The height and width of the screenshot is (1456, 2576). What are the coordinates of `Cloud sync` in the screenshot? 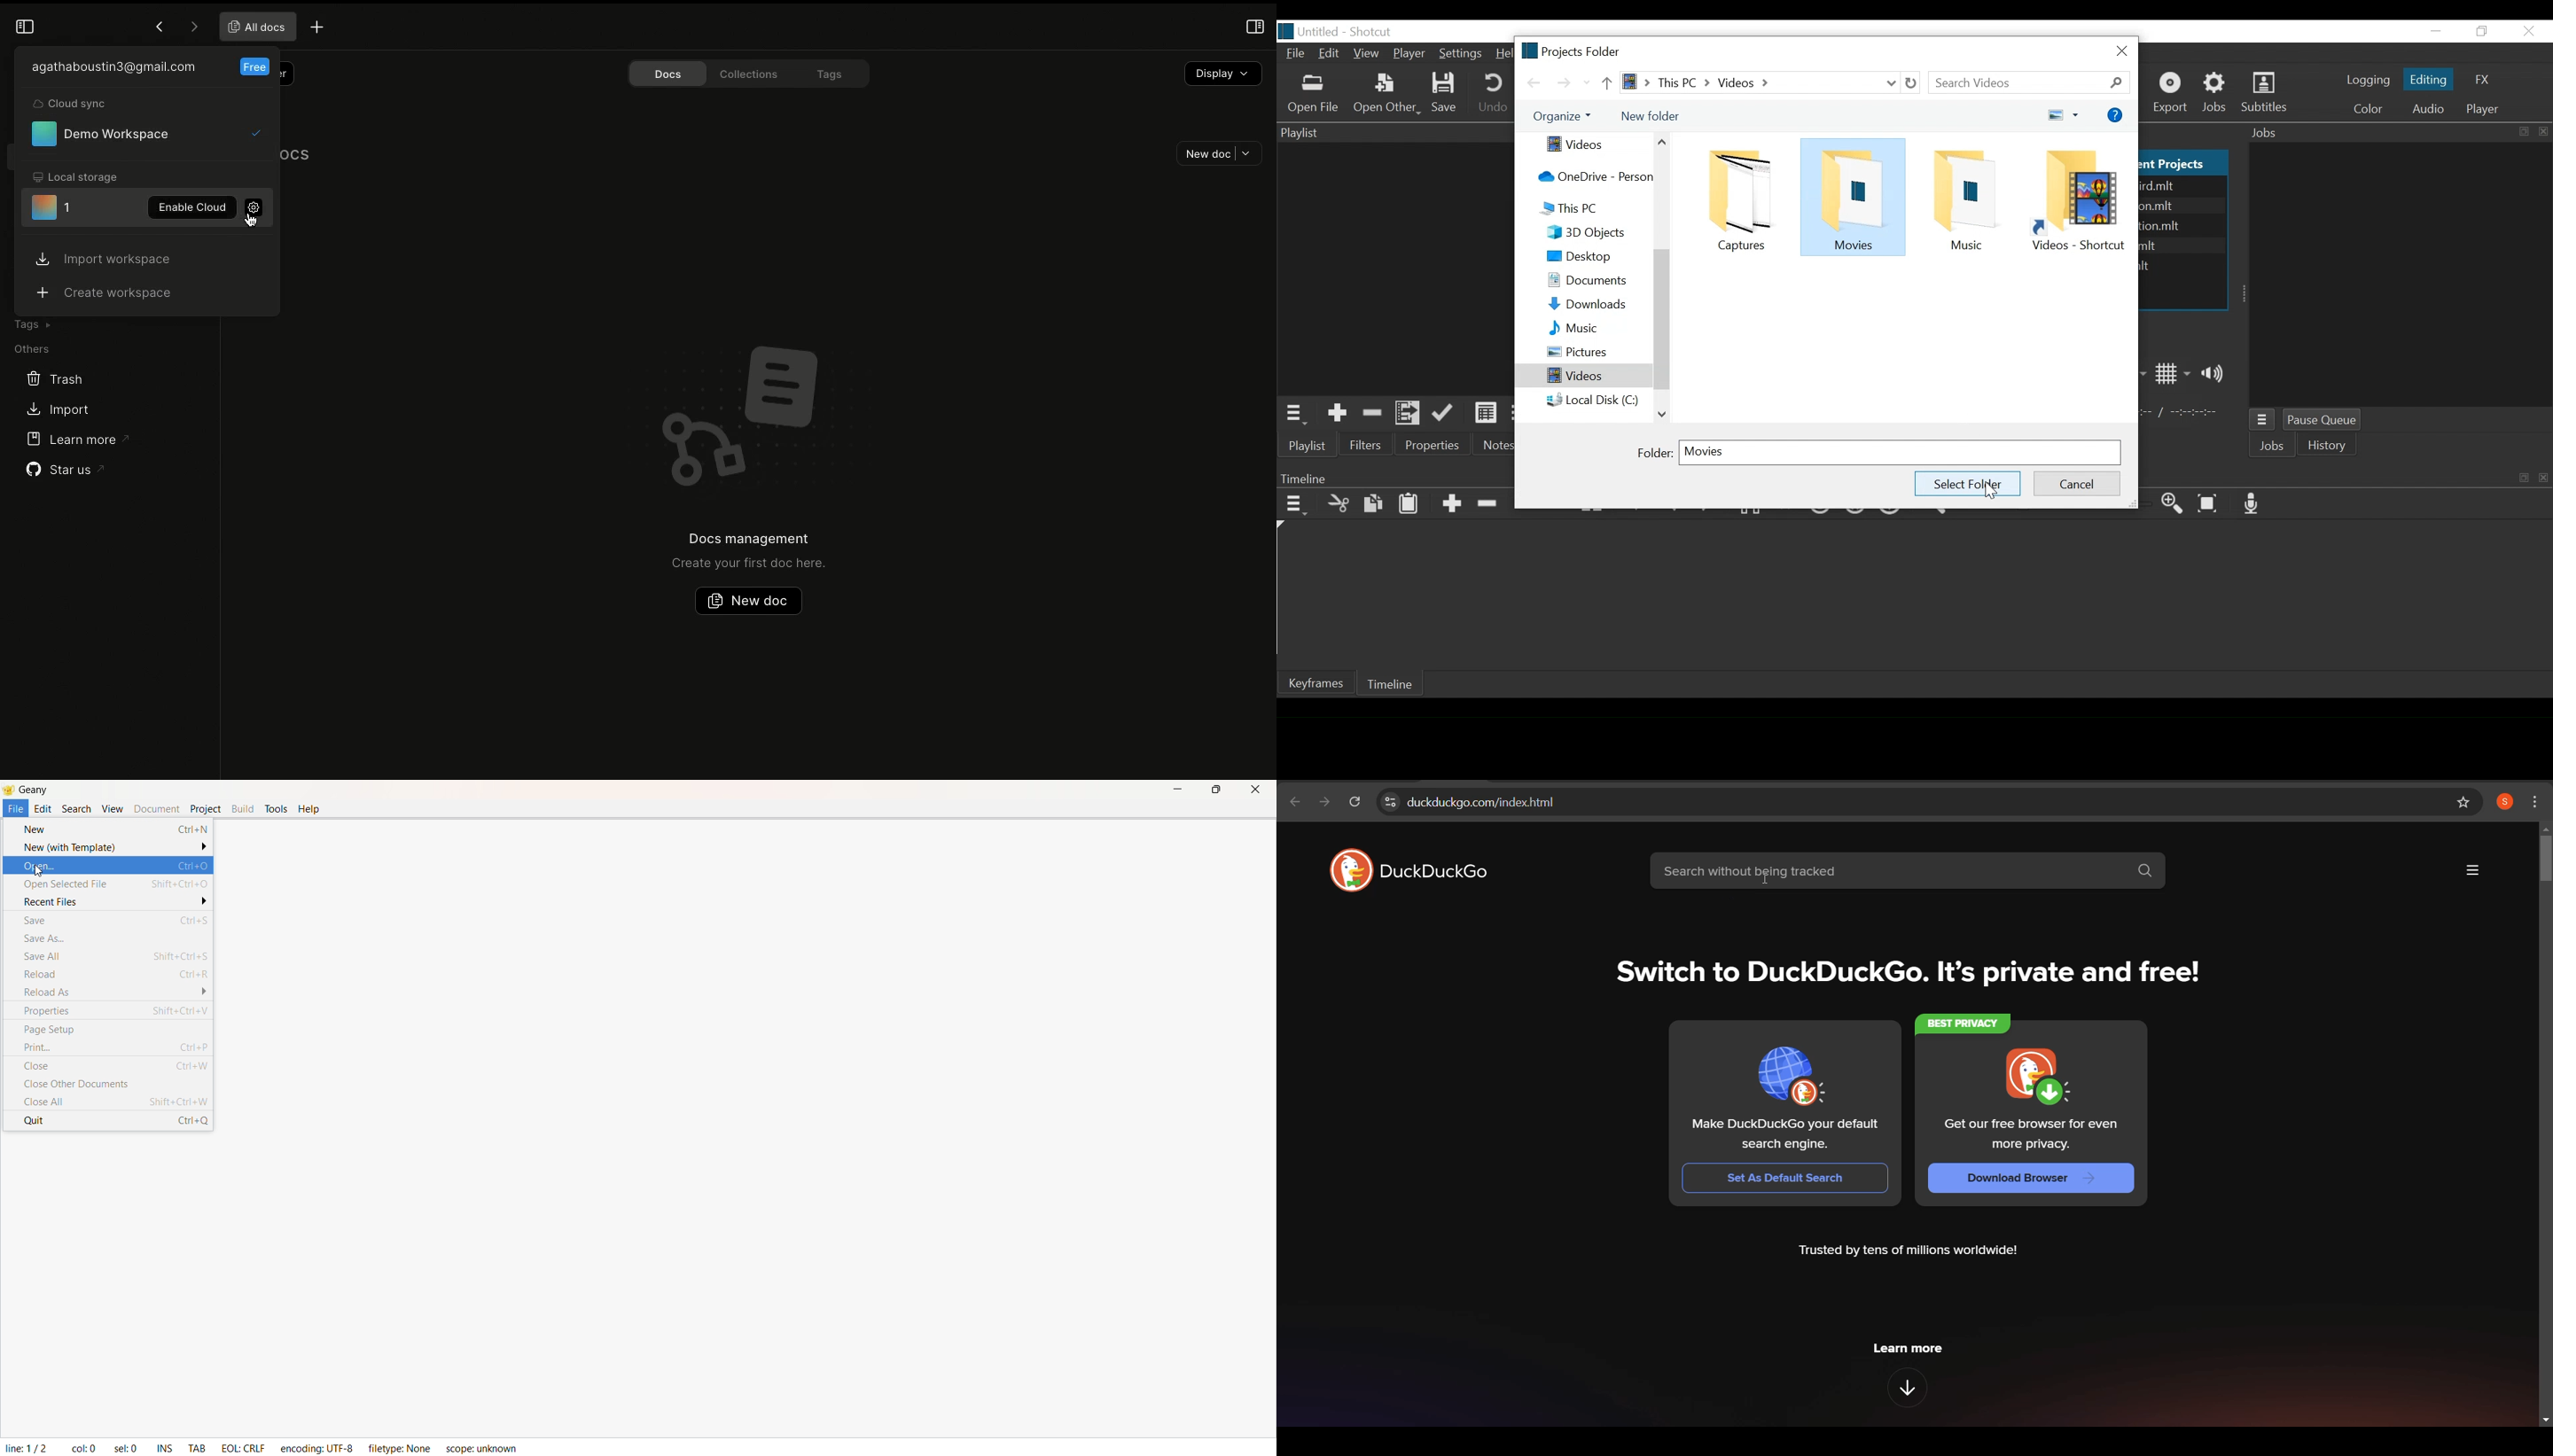 It's located at (68, 103).